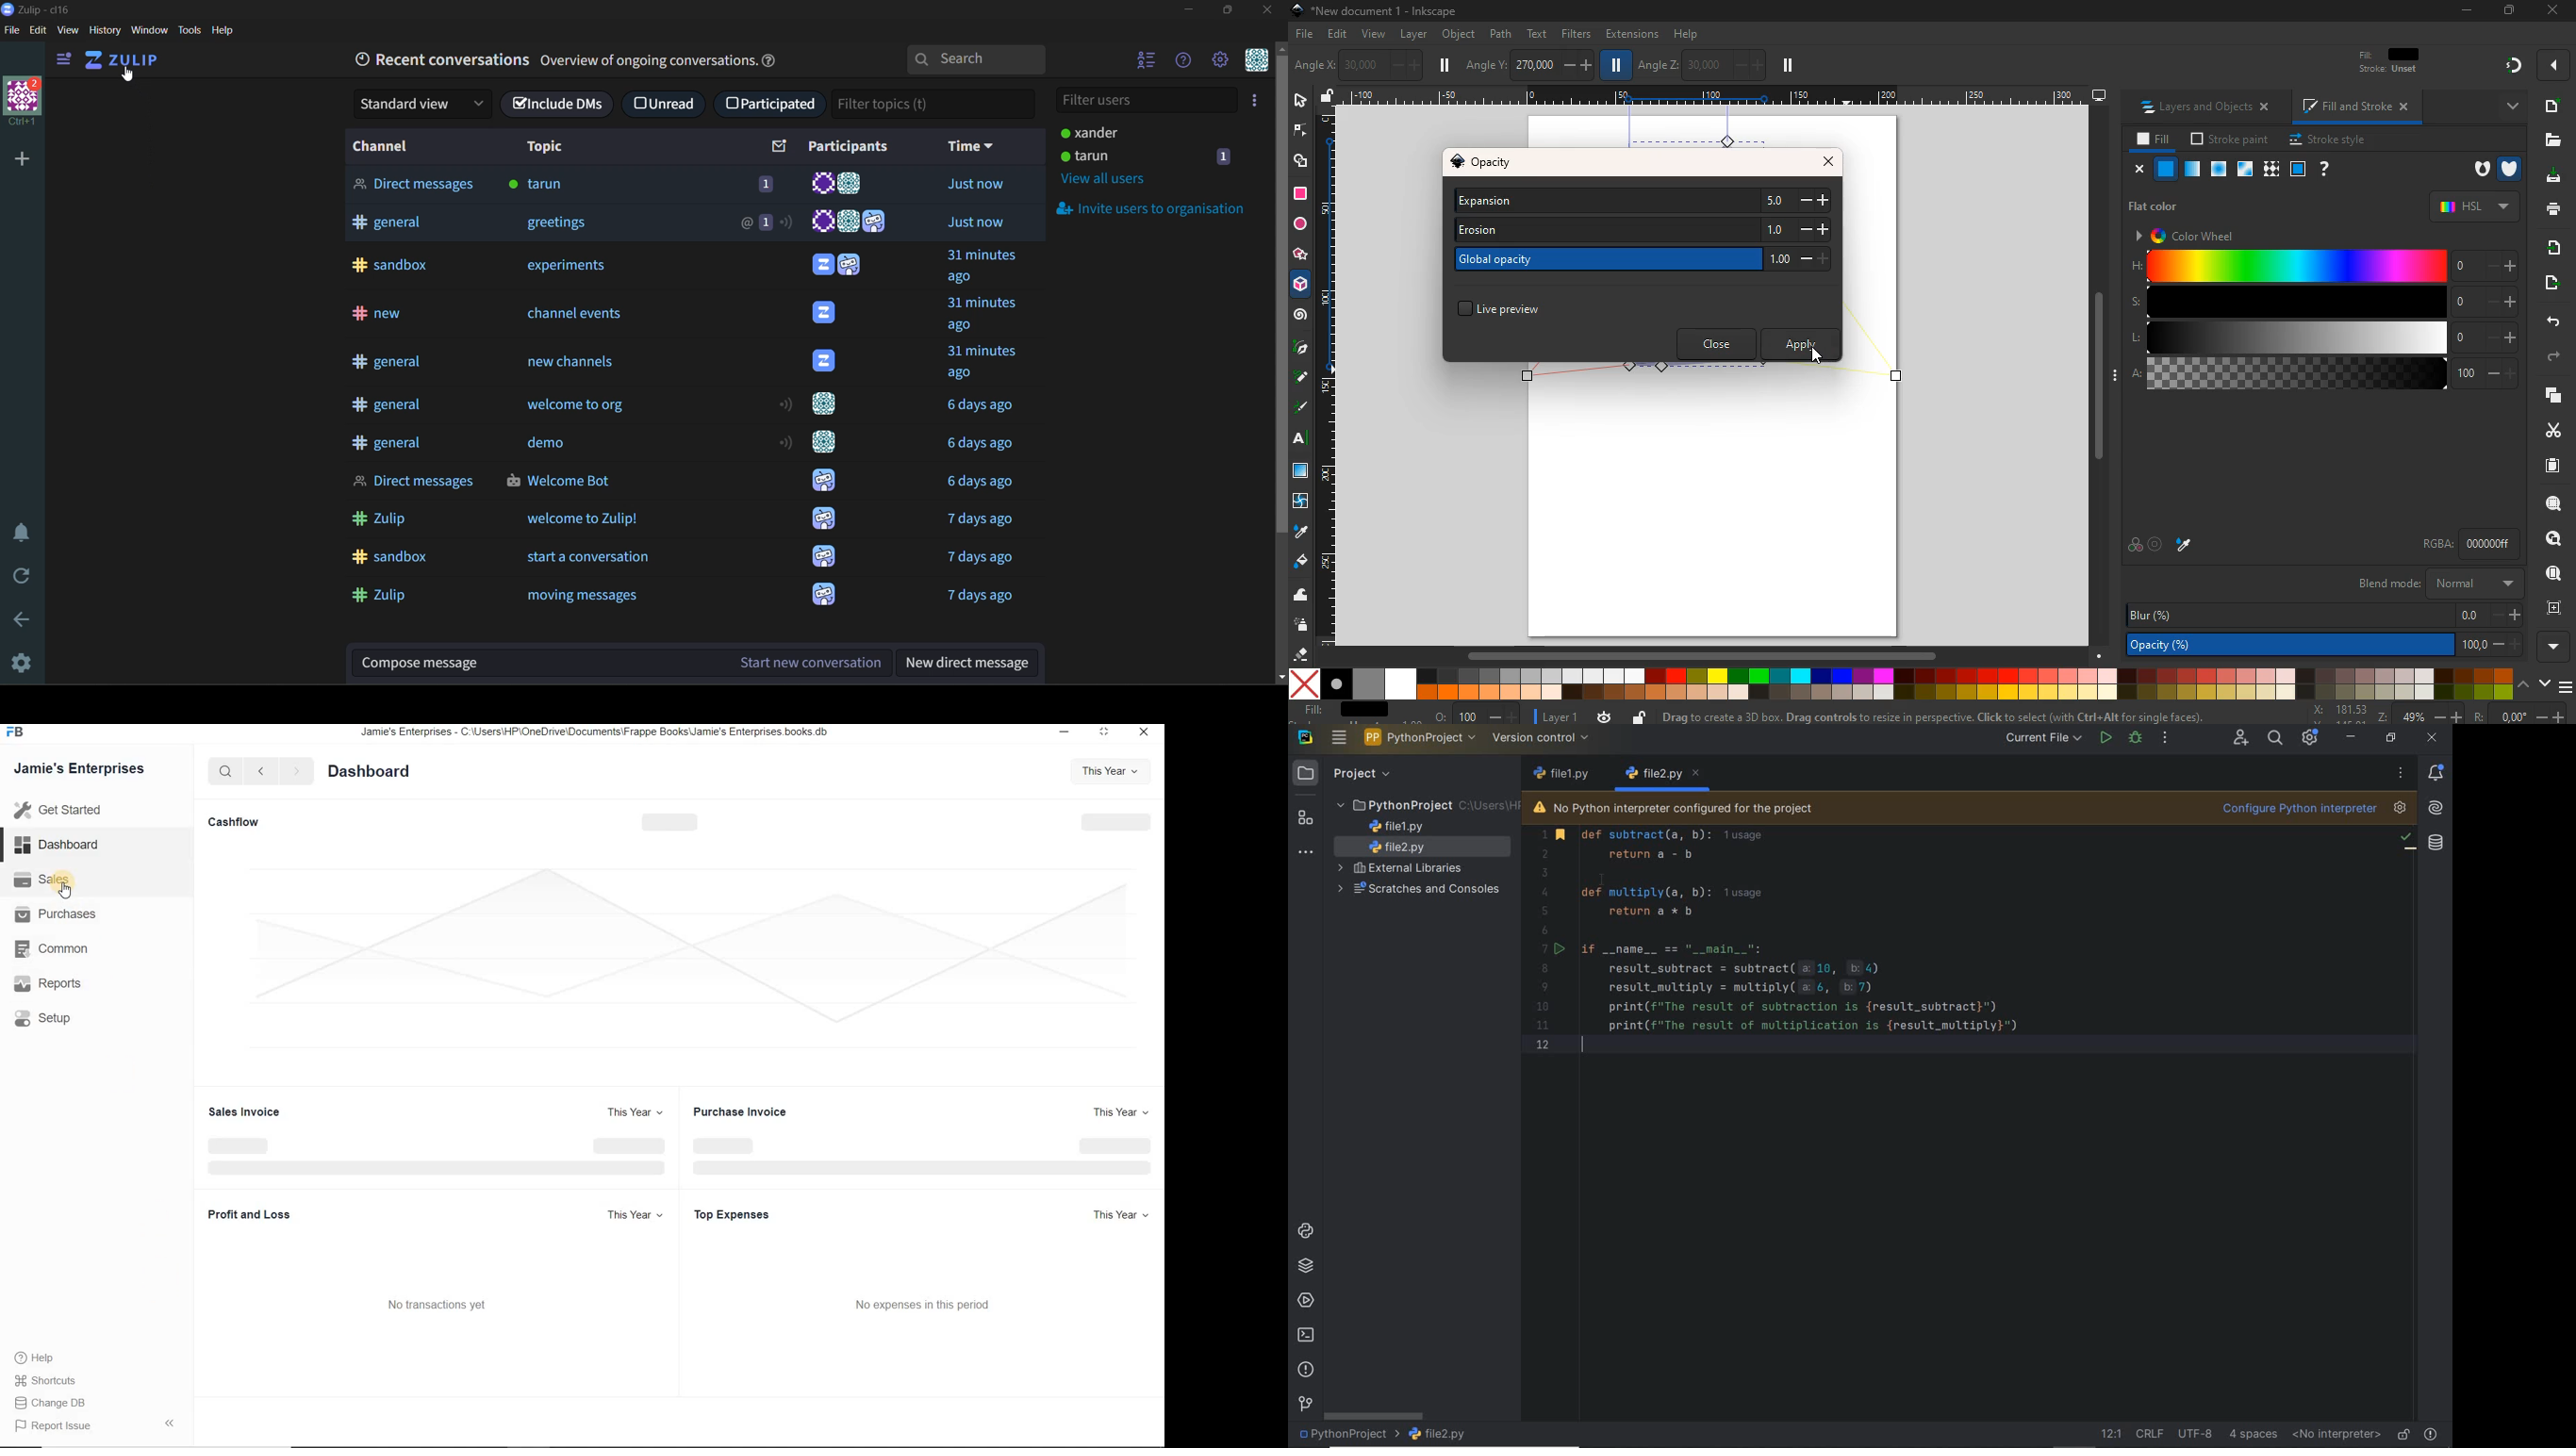  What do you see at coordinates (2509, 168) in the screenshot?
I see `armour` at bounding box center [2509, 168].